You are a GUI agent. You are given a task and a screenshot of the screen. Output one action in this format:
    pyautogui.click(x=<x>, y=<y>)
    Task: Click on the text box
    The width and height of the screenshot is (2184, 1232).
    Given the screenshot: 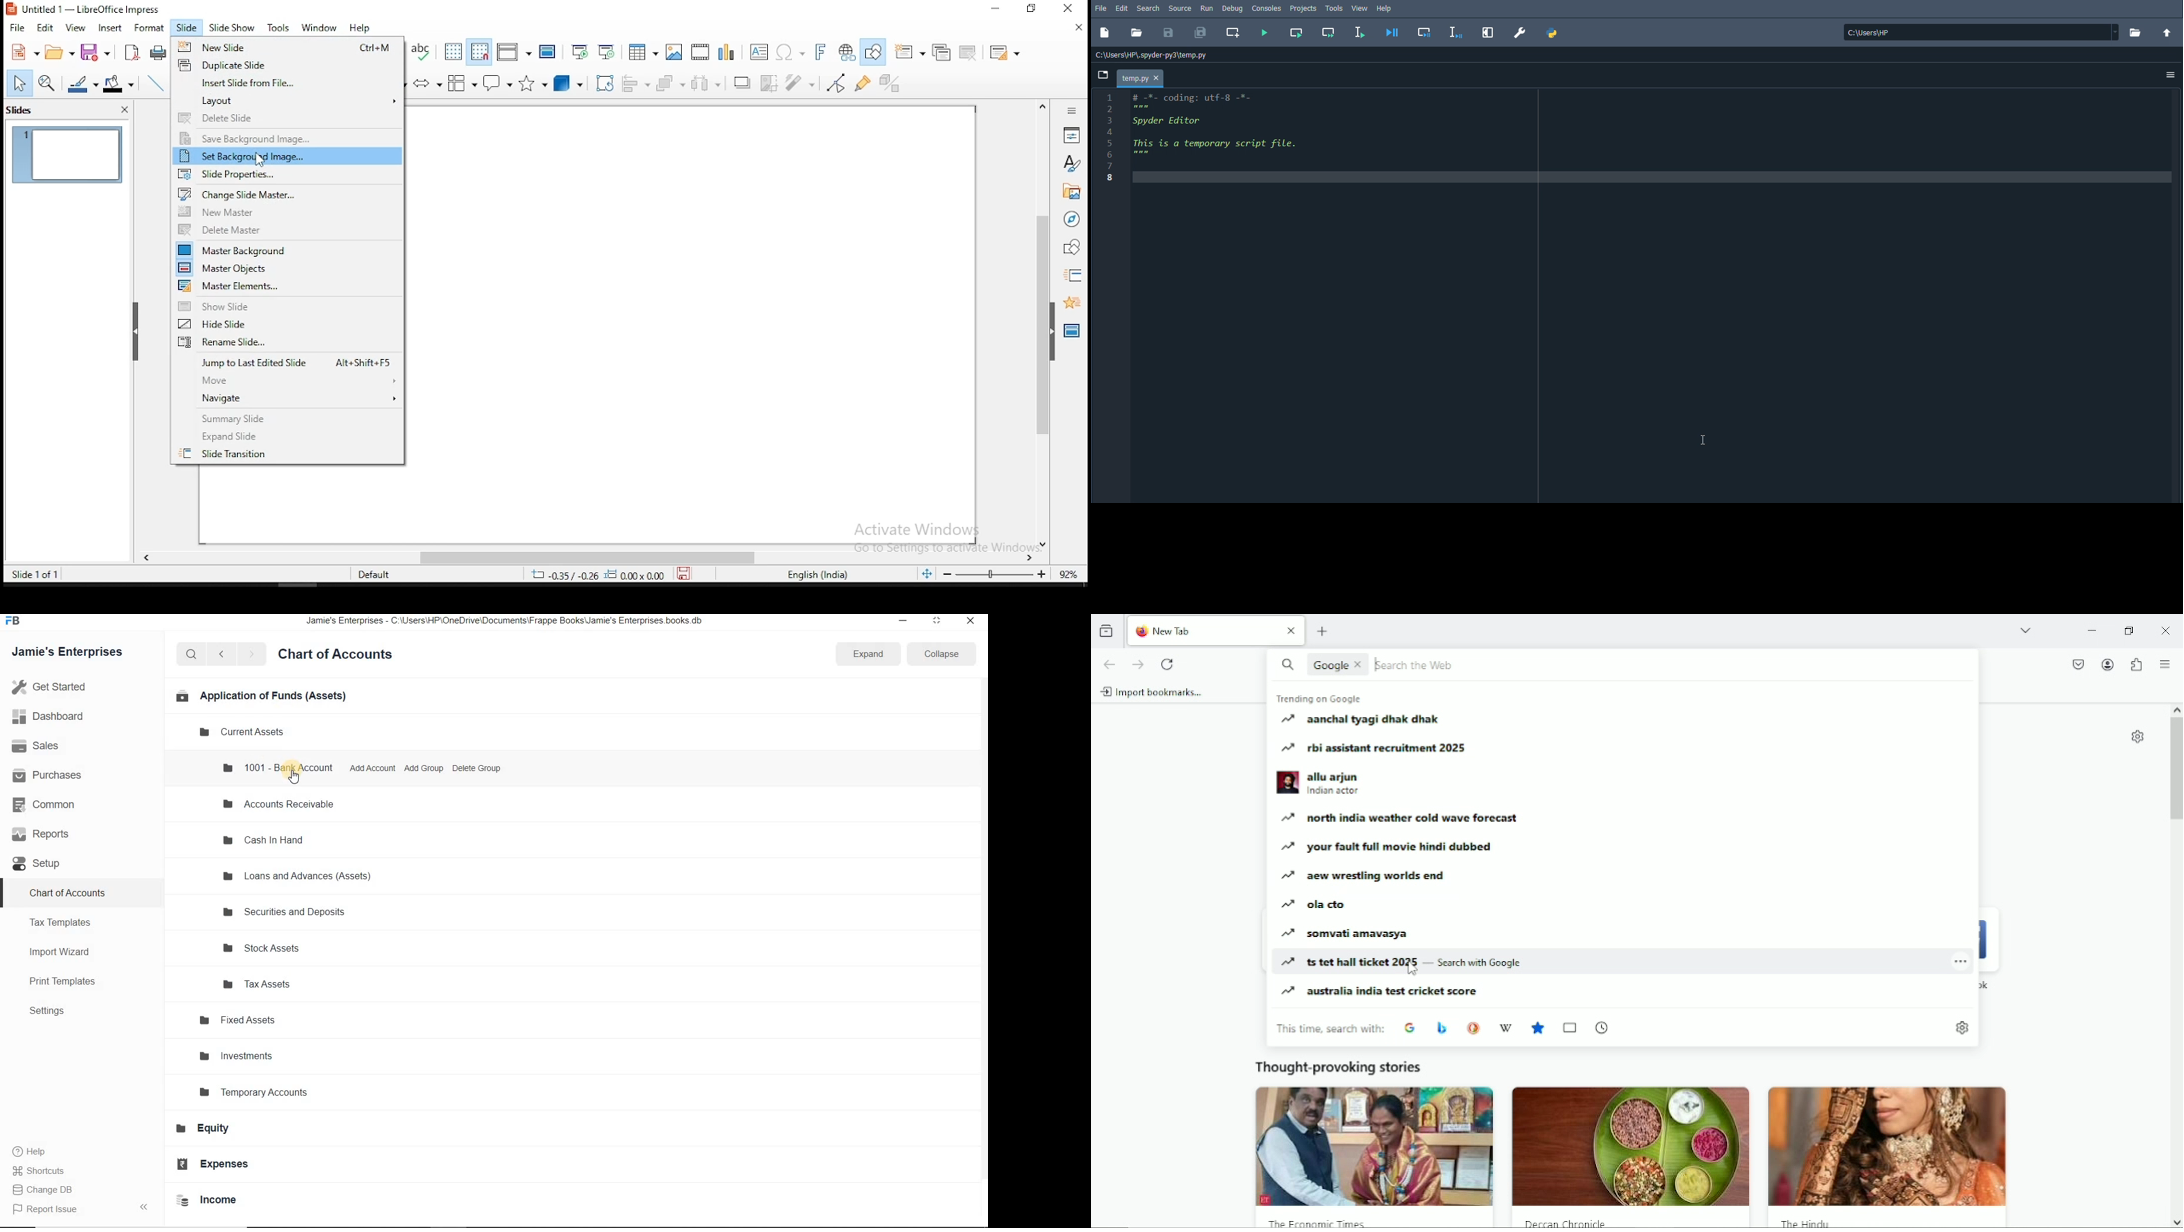 What is the action you would take?
    pyautogui.click(x=760, y=53)
    